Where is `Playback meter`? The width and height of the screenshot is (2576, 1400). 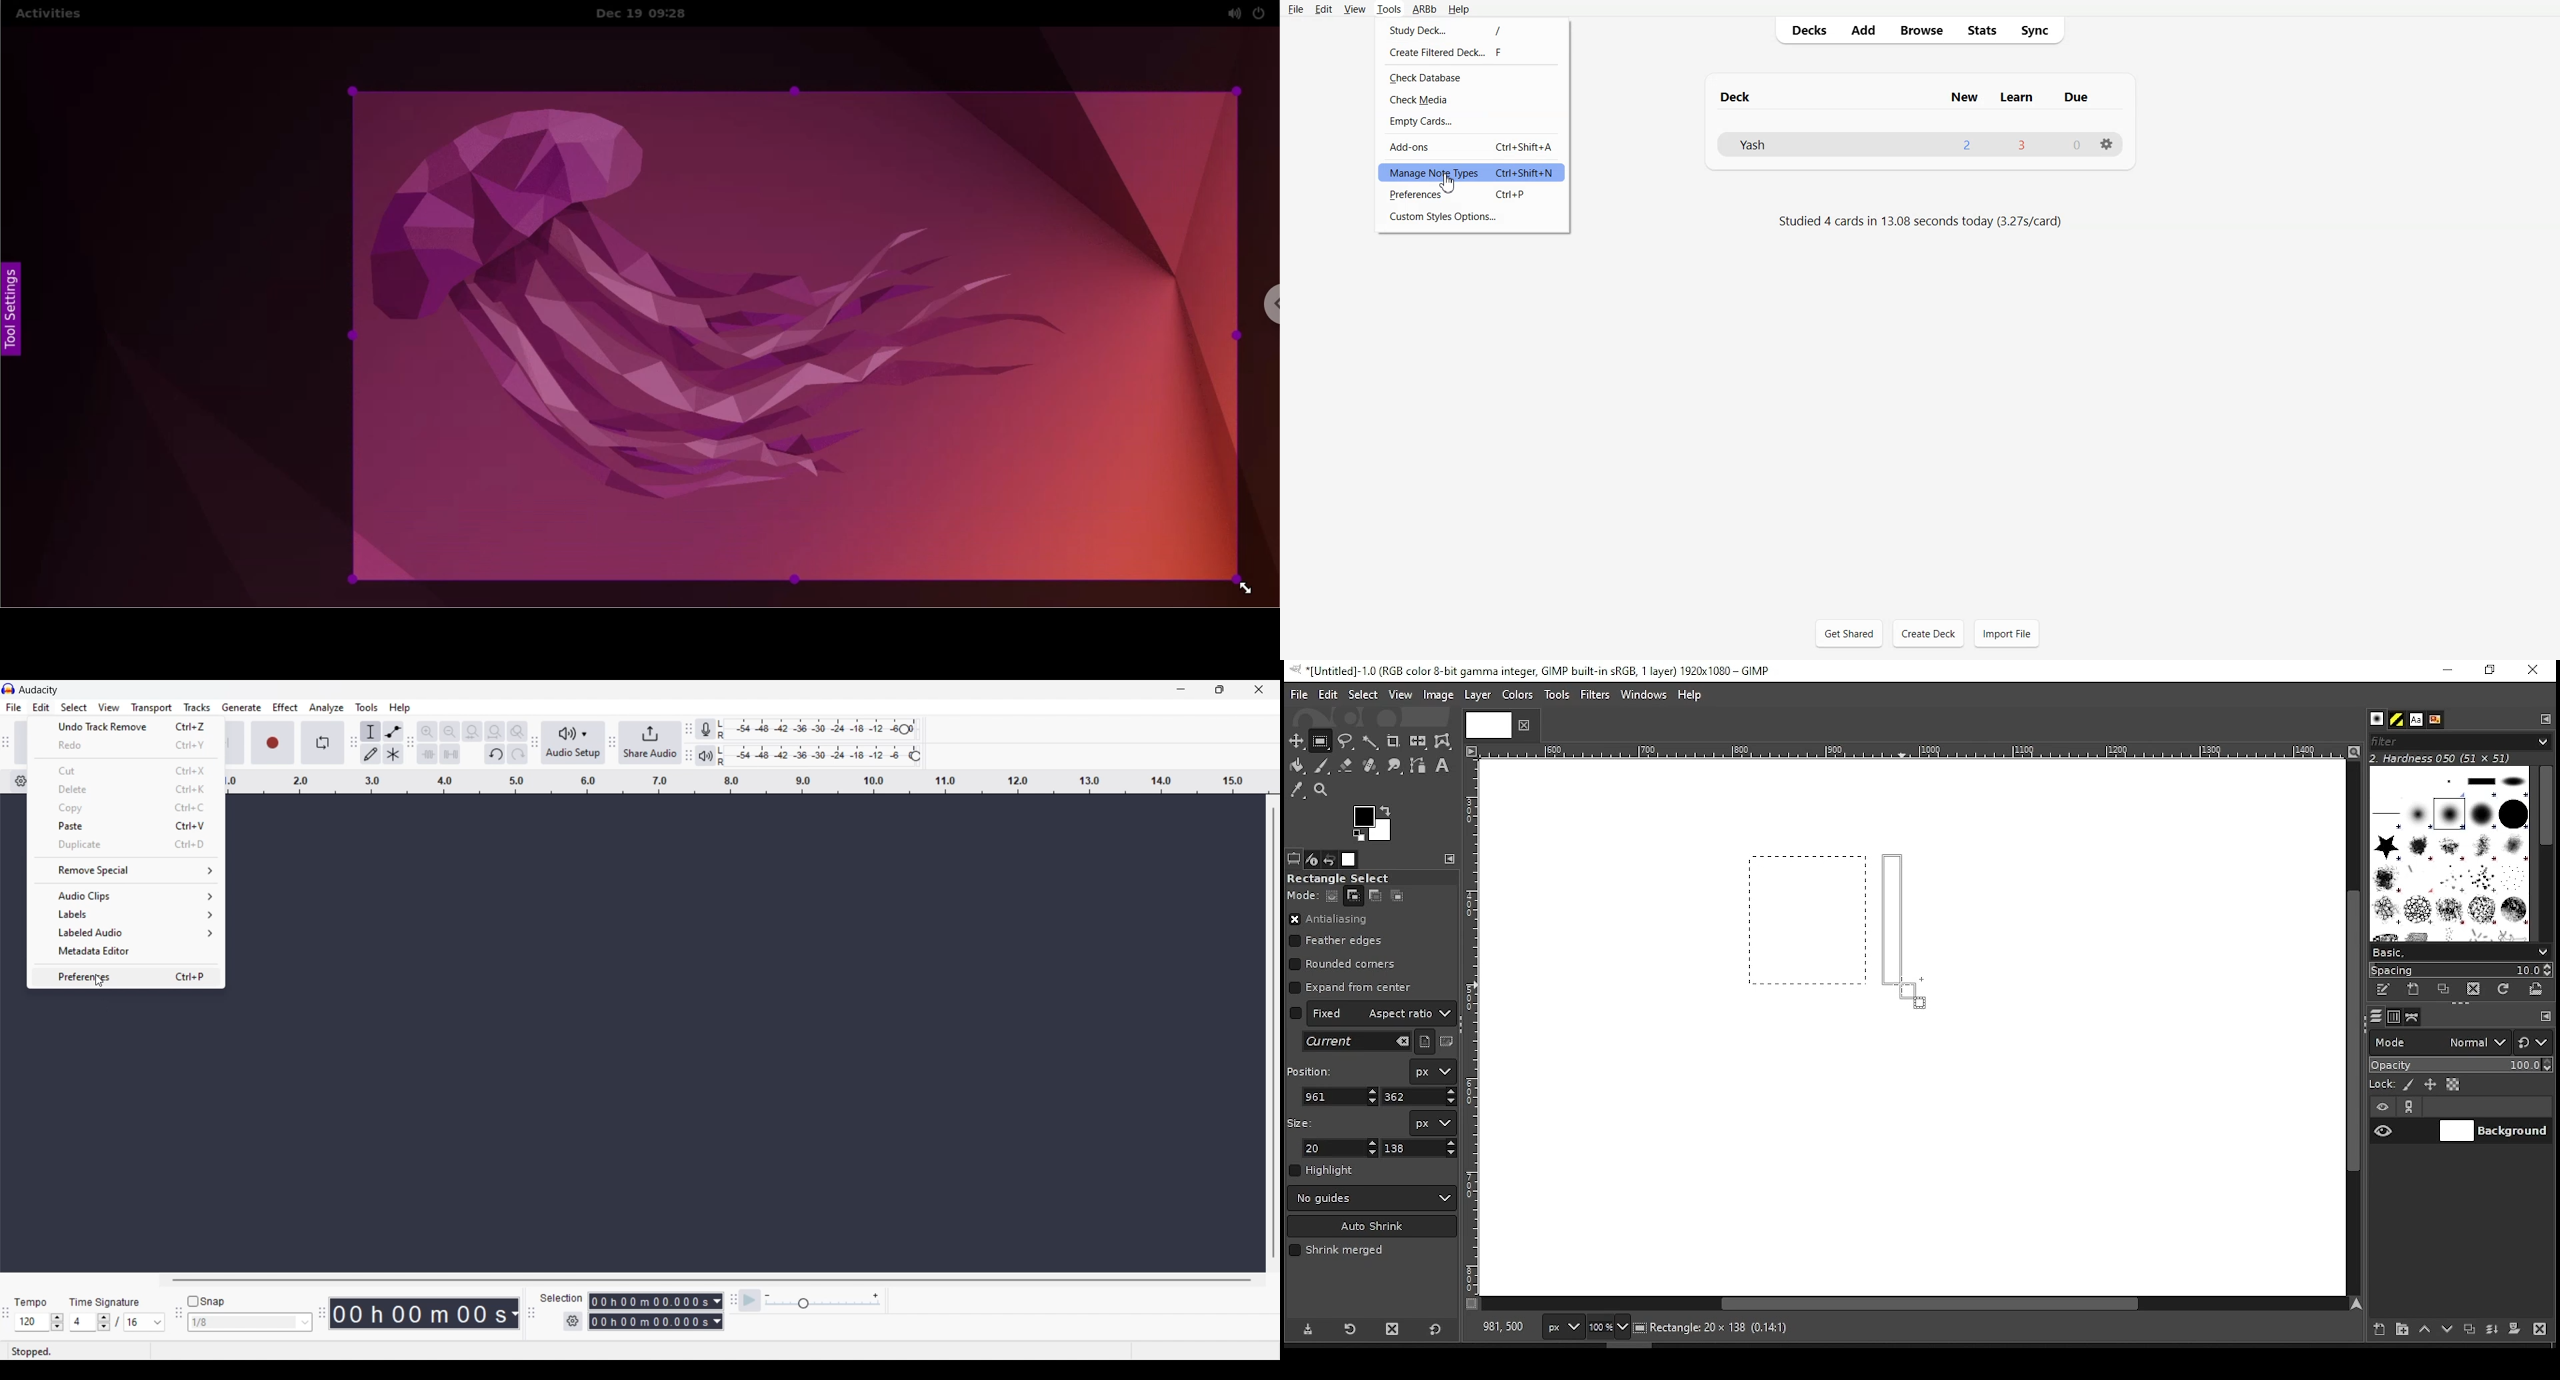 Playback meter is located at coordinates (712, 755).